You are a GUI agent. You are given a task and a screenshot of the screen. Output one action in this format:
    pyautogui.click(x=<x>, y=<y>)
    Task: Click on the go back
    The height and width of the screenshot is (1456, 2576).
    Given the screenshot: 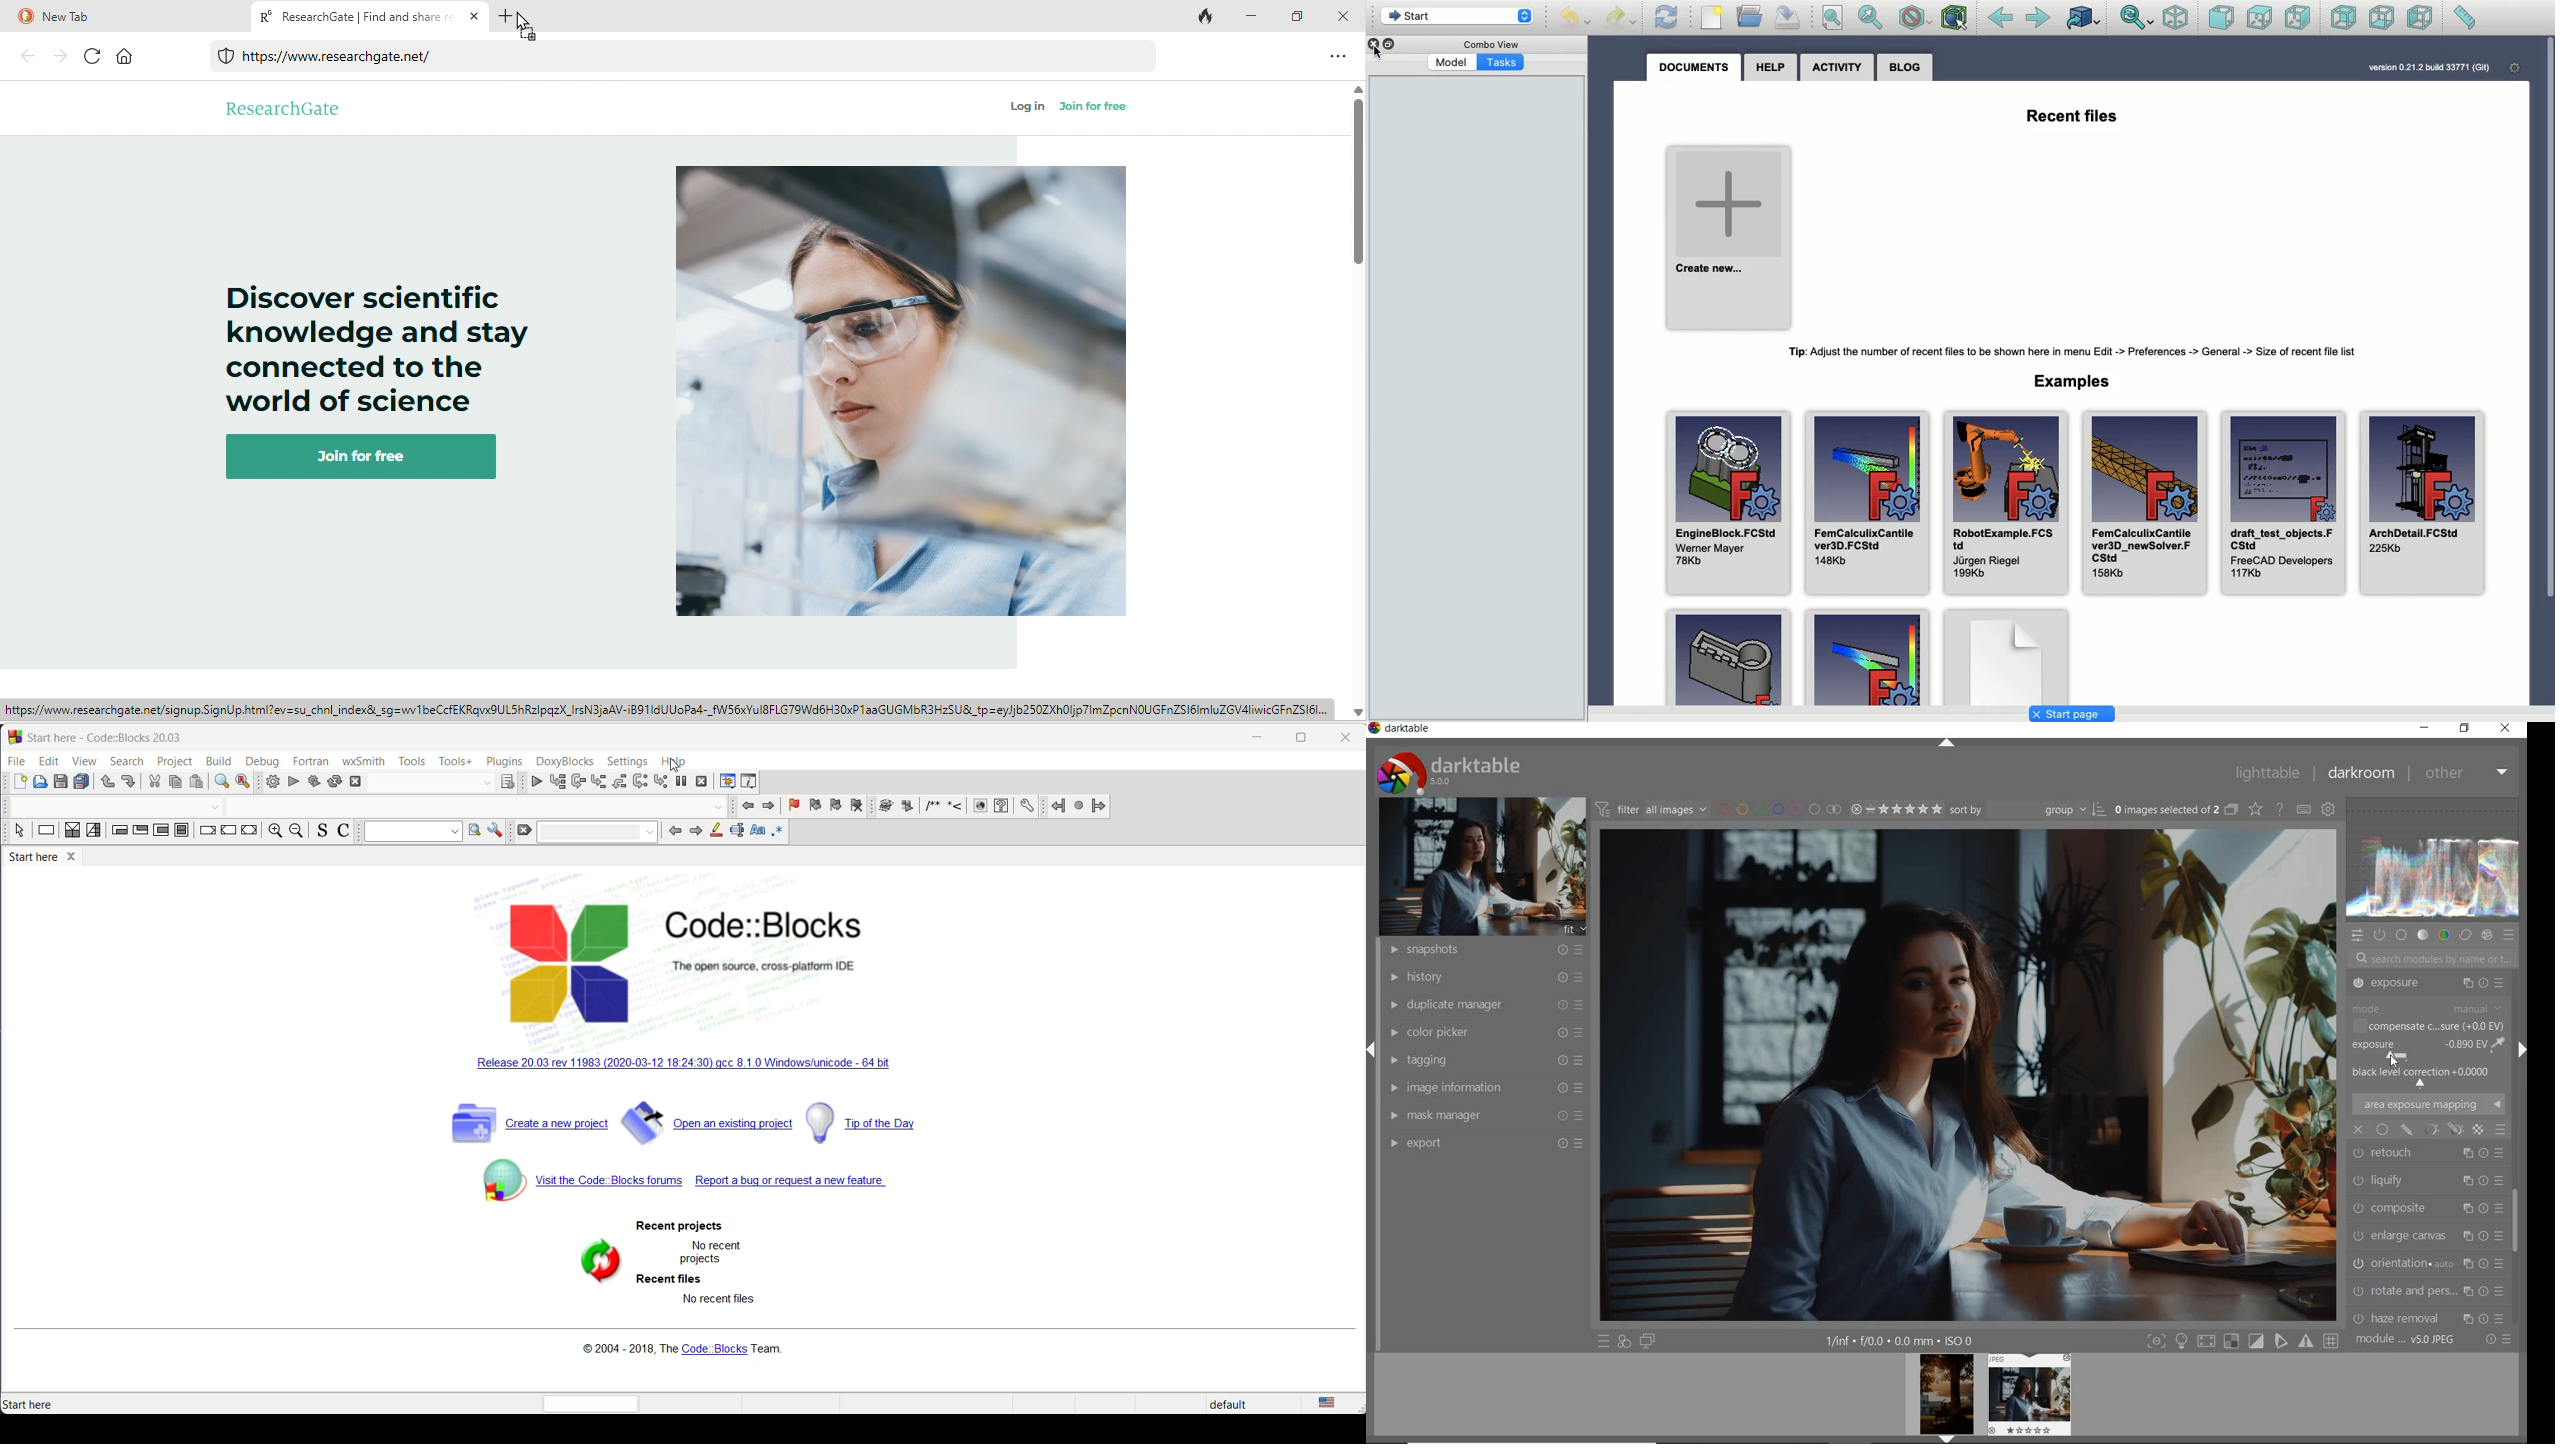 What is the action you would take?
    pyautogui.click(x=694, y=832)
    